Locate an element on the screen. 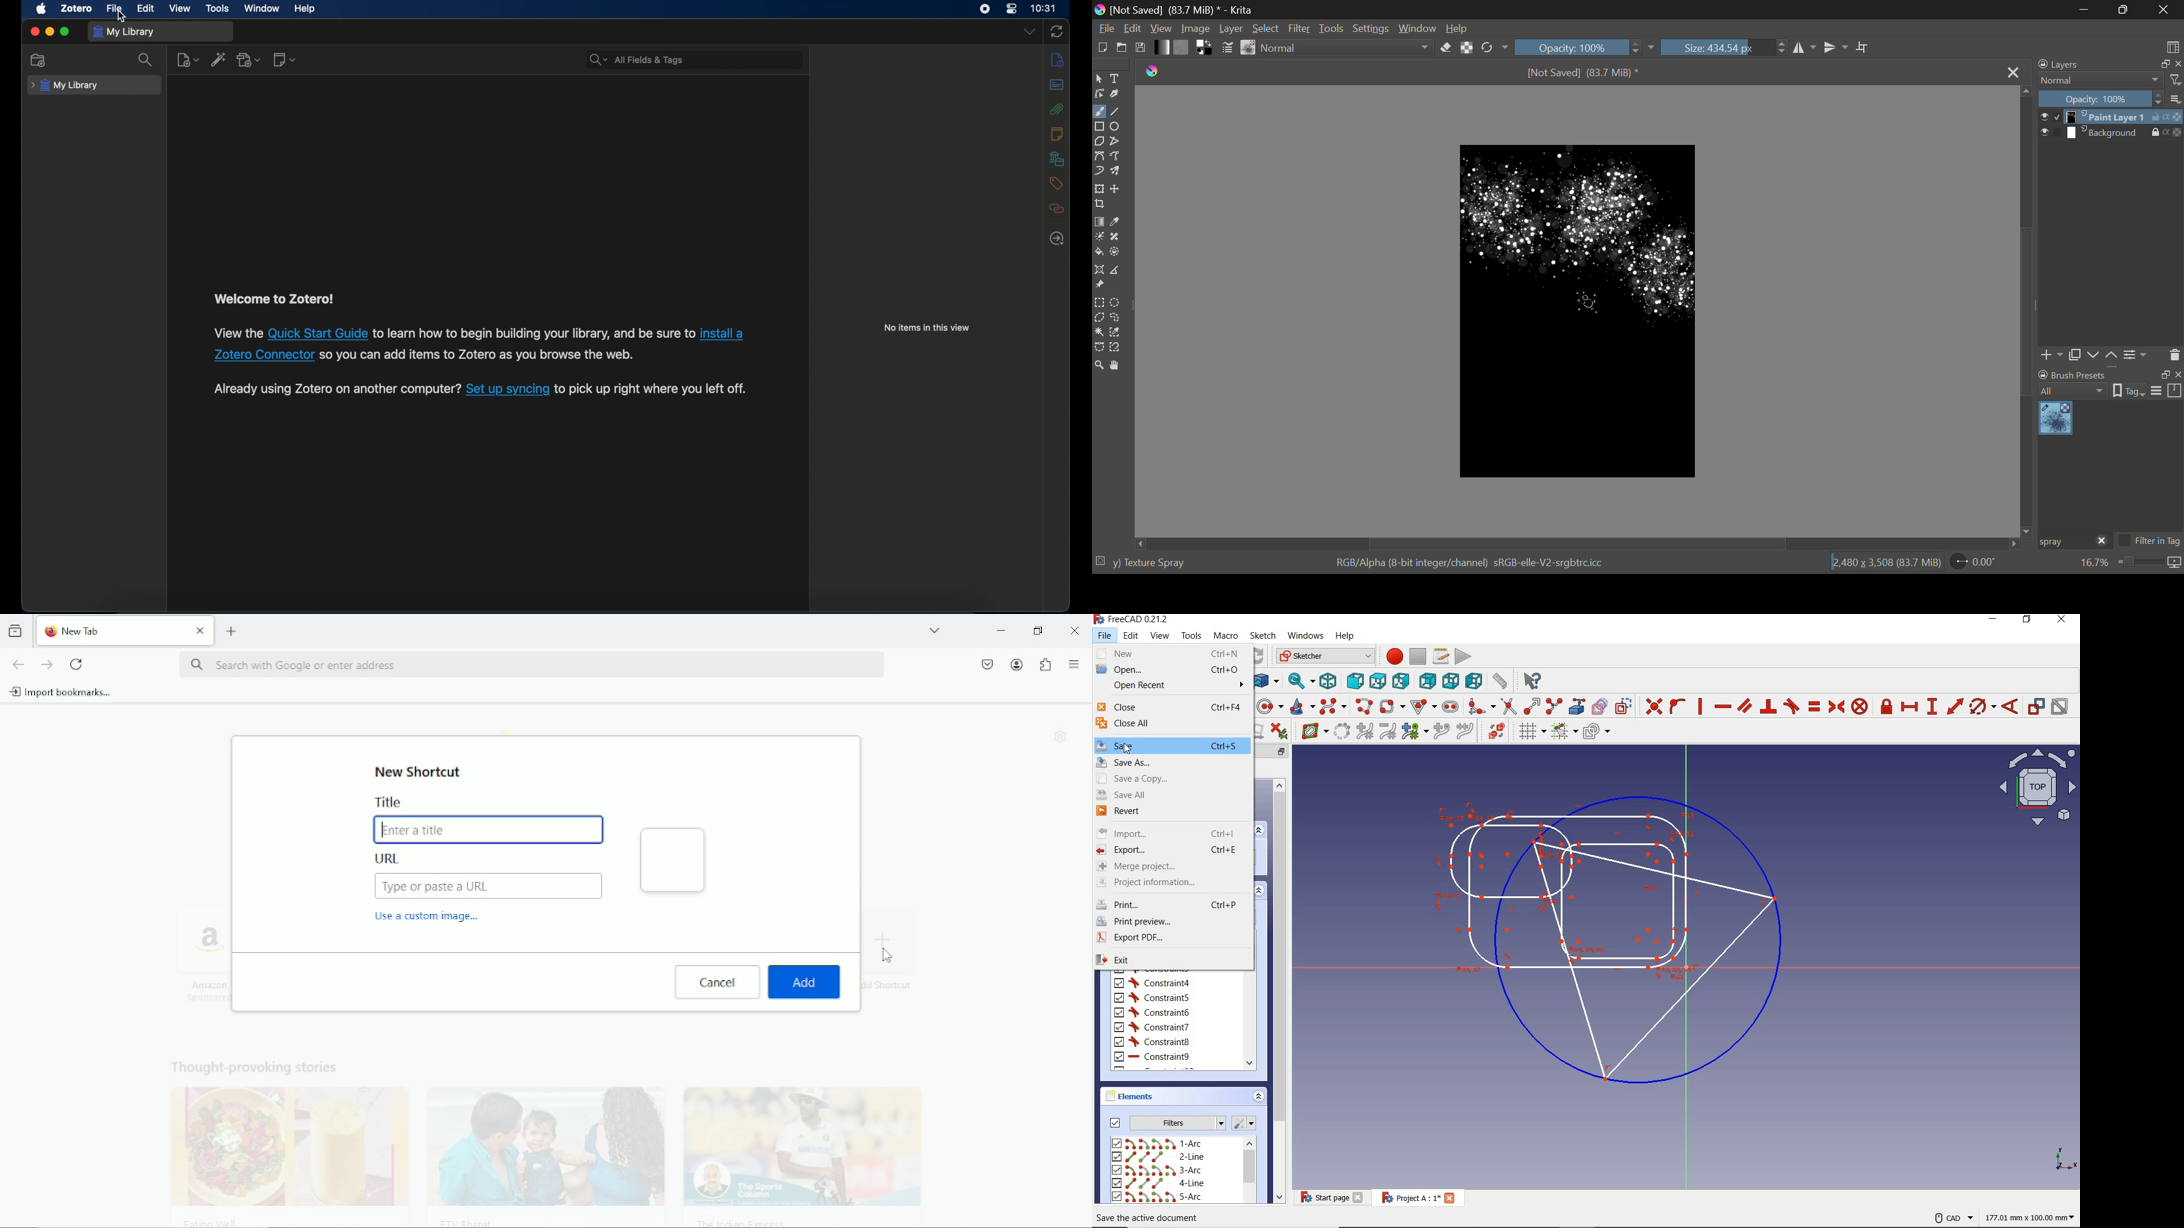 The image size is (2184, 1232). Settings is located at coordinates (1374, 27).